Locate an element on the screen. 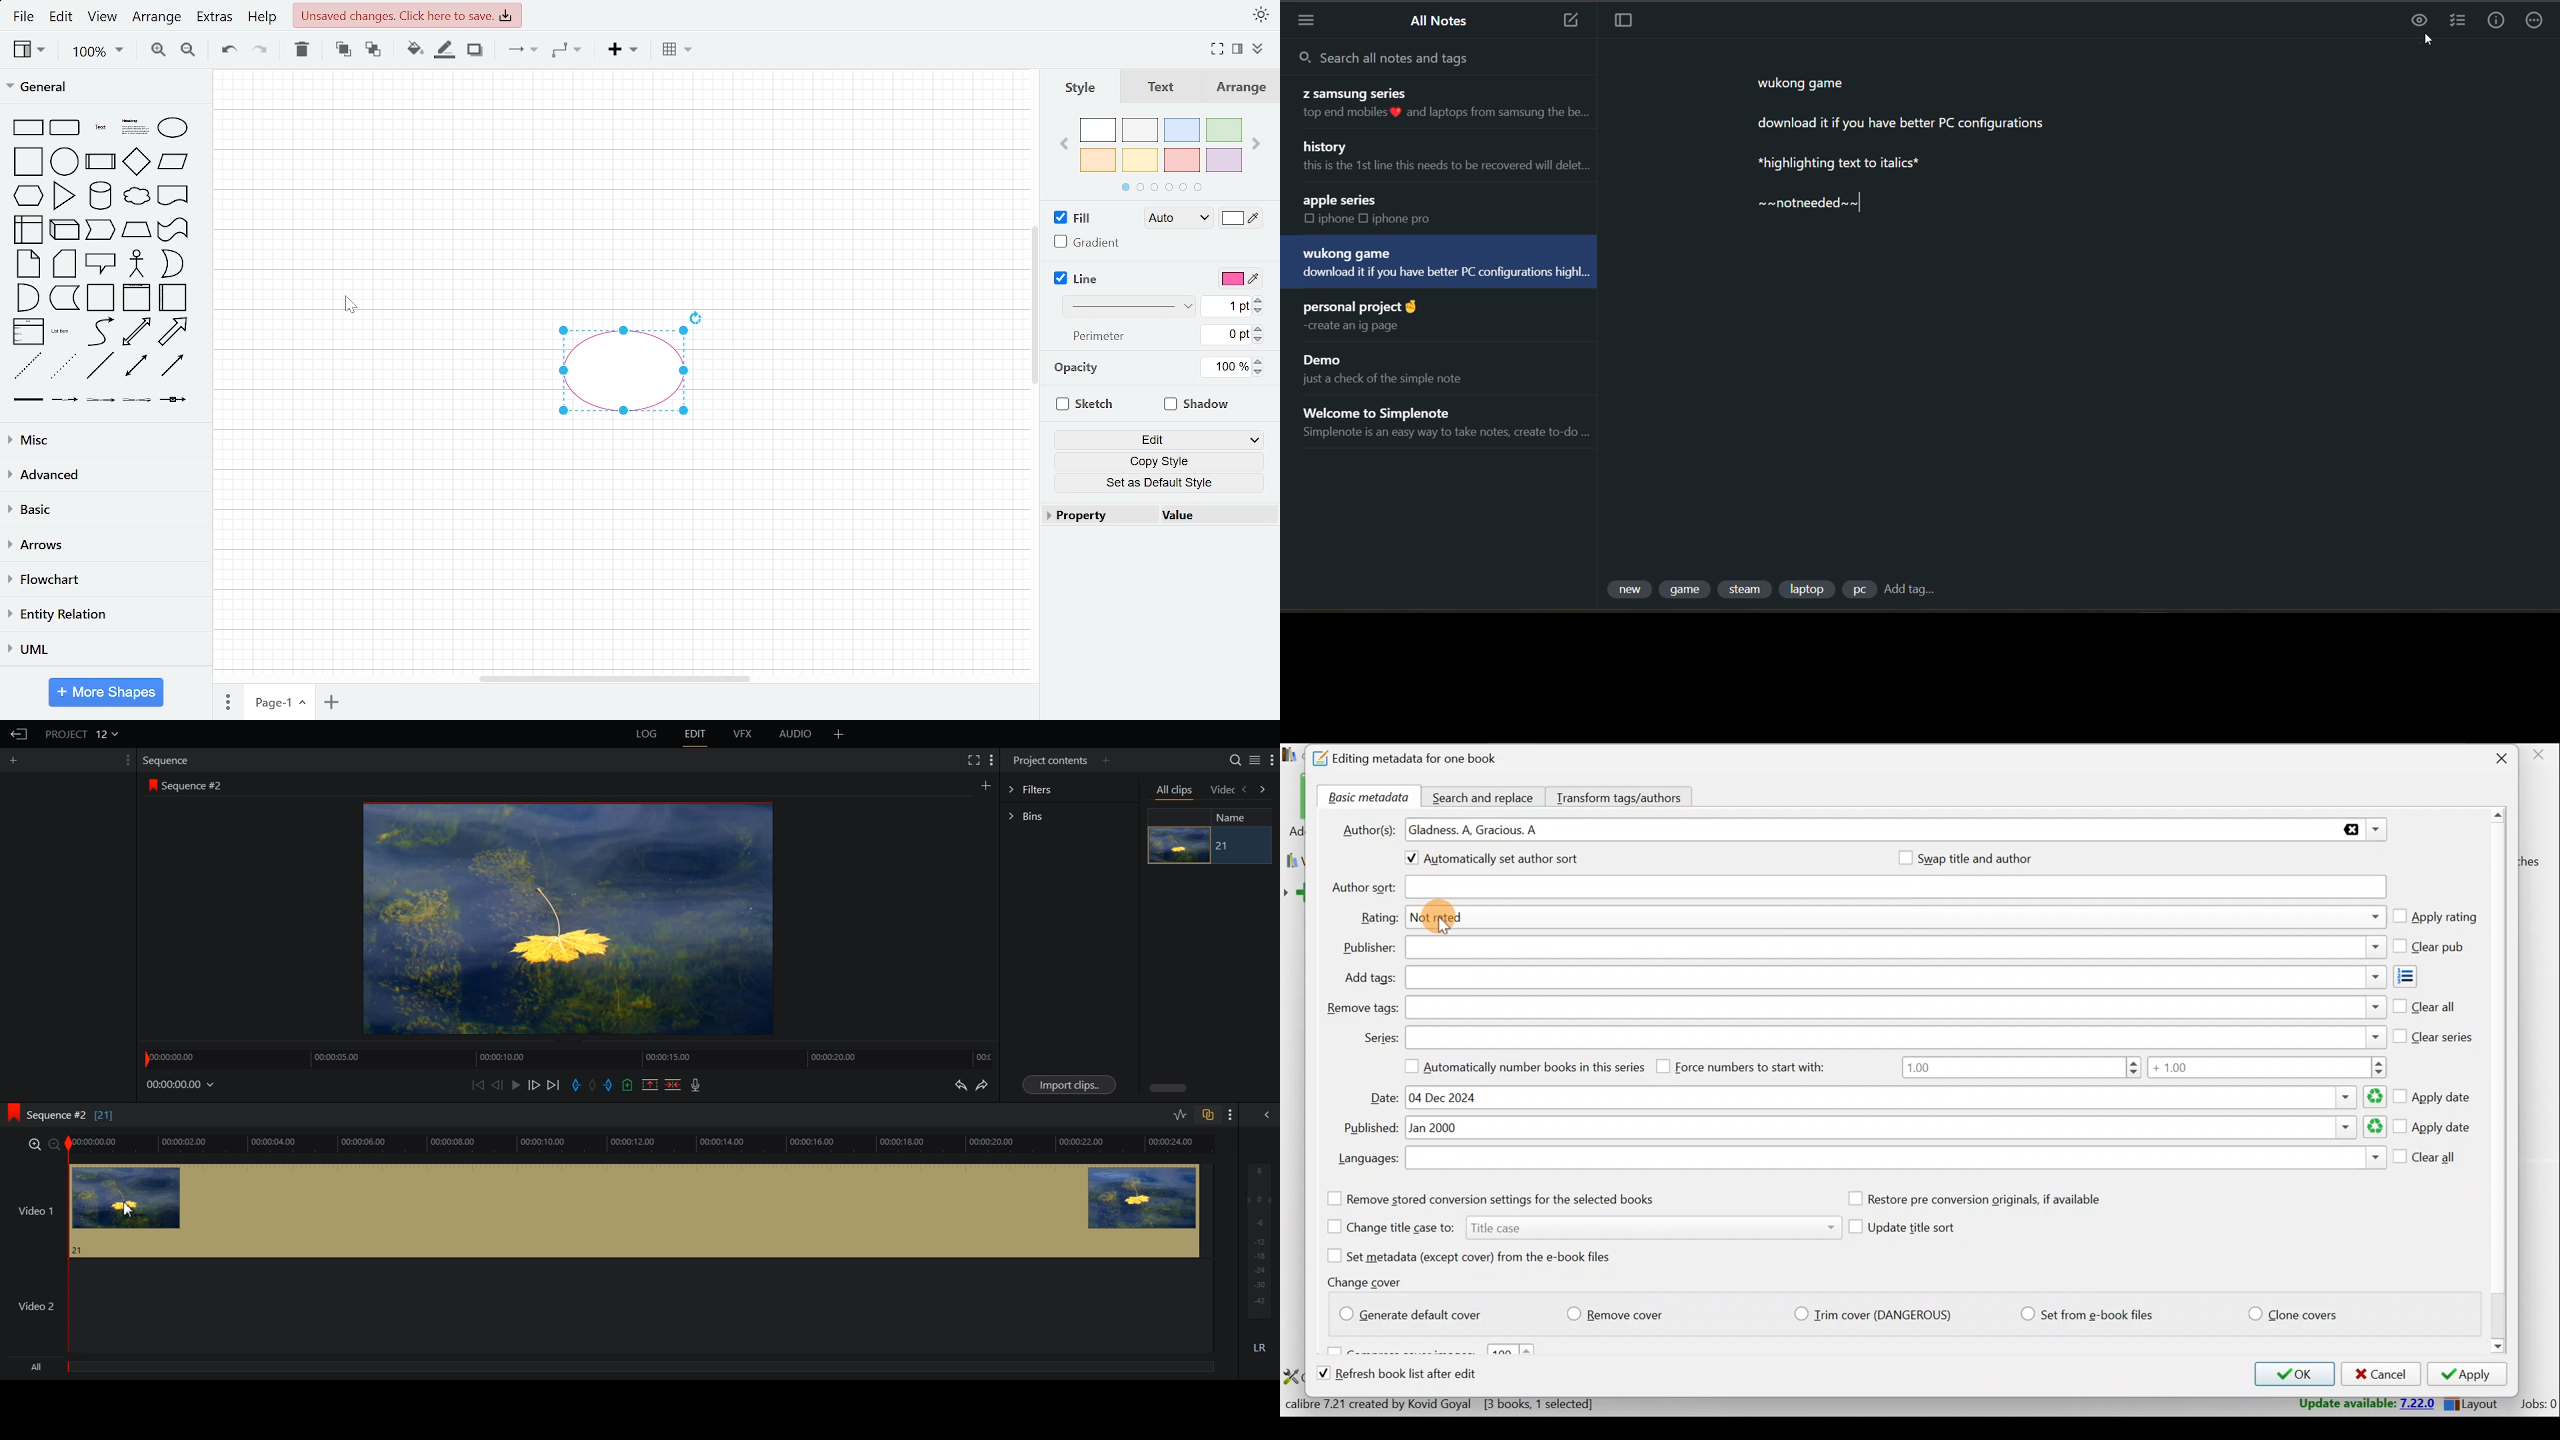 This screenshot has height=1456, width=2576. Clear series is located at coordinates (2434, 1034).